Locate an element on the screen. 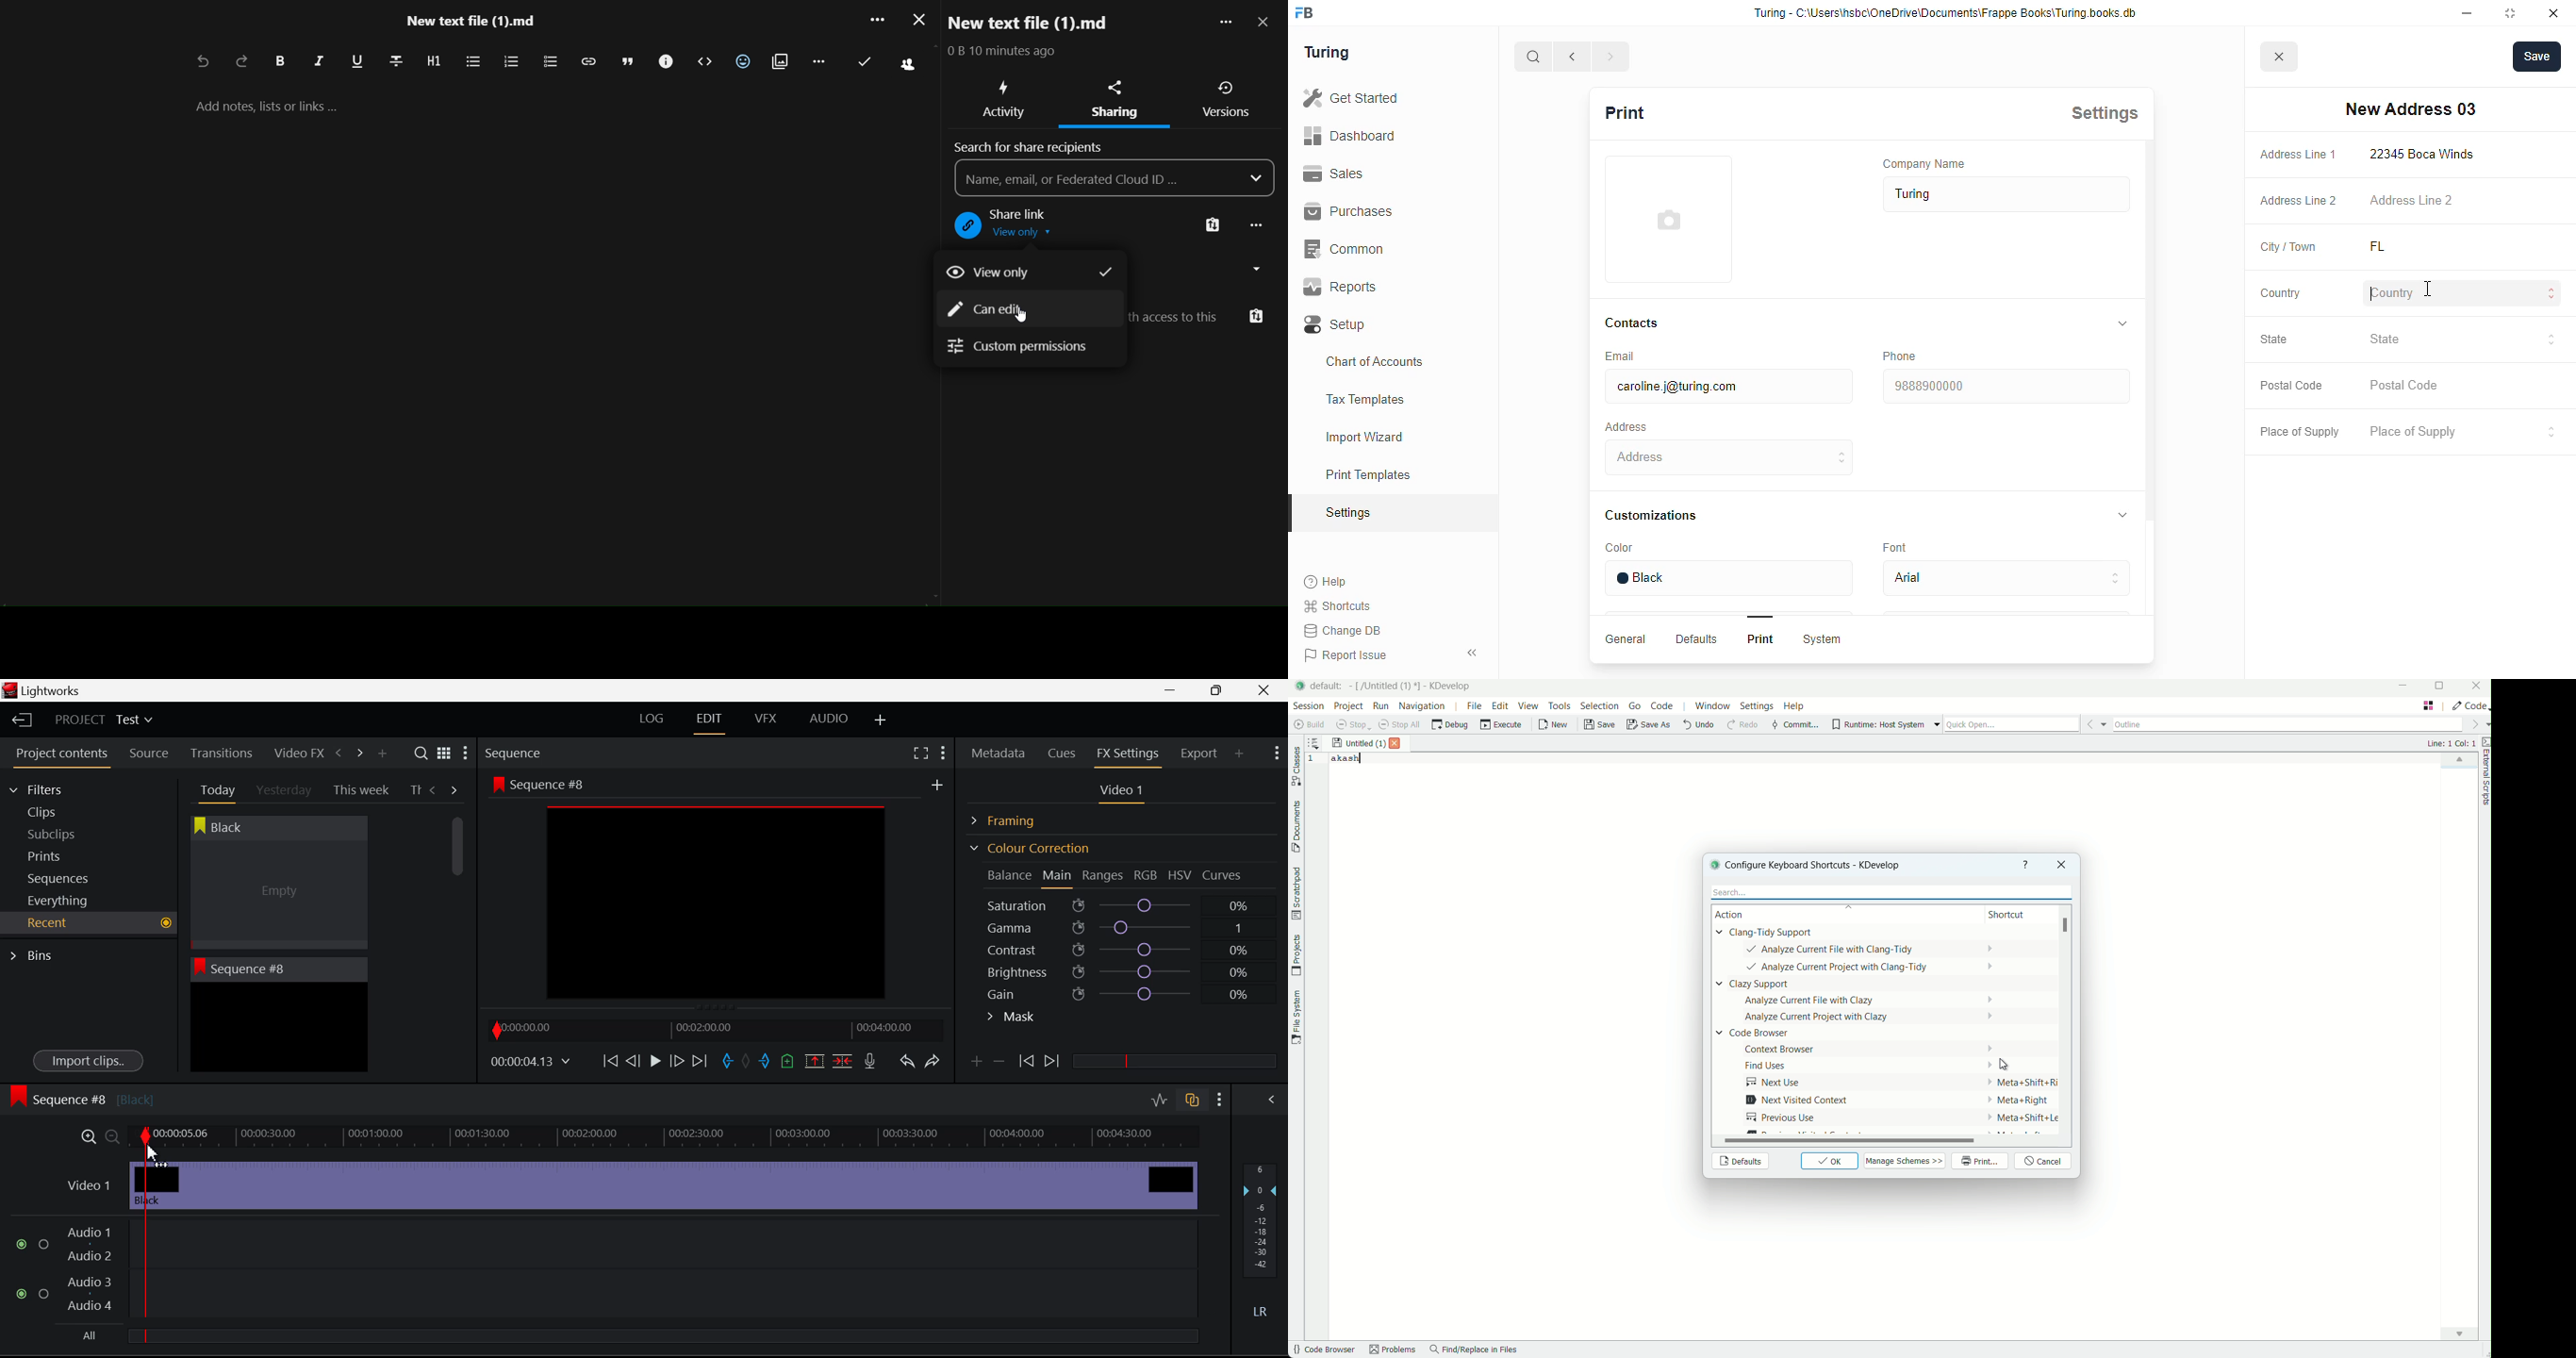 The height and width of the screenshot is (1372, 2576). more is located at coordinates (1221, 23).